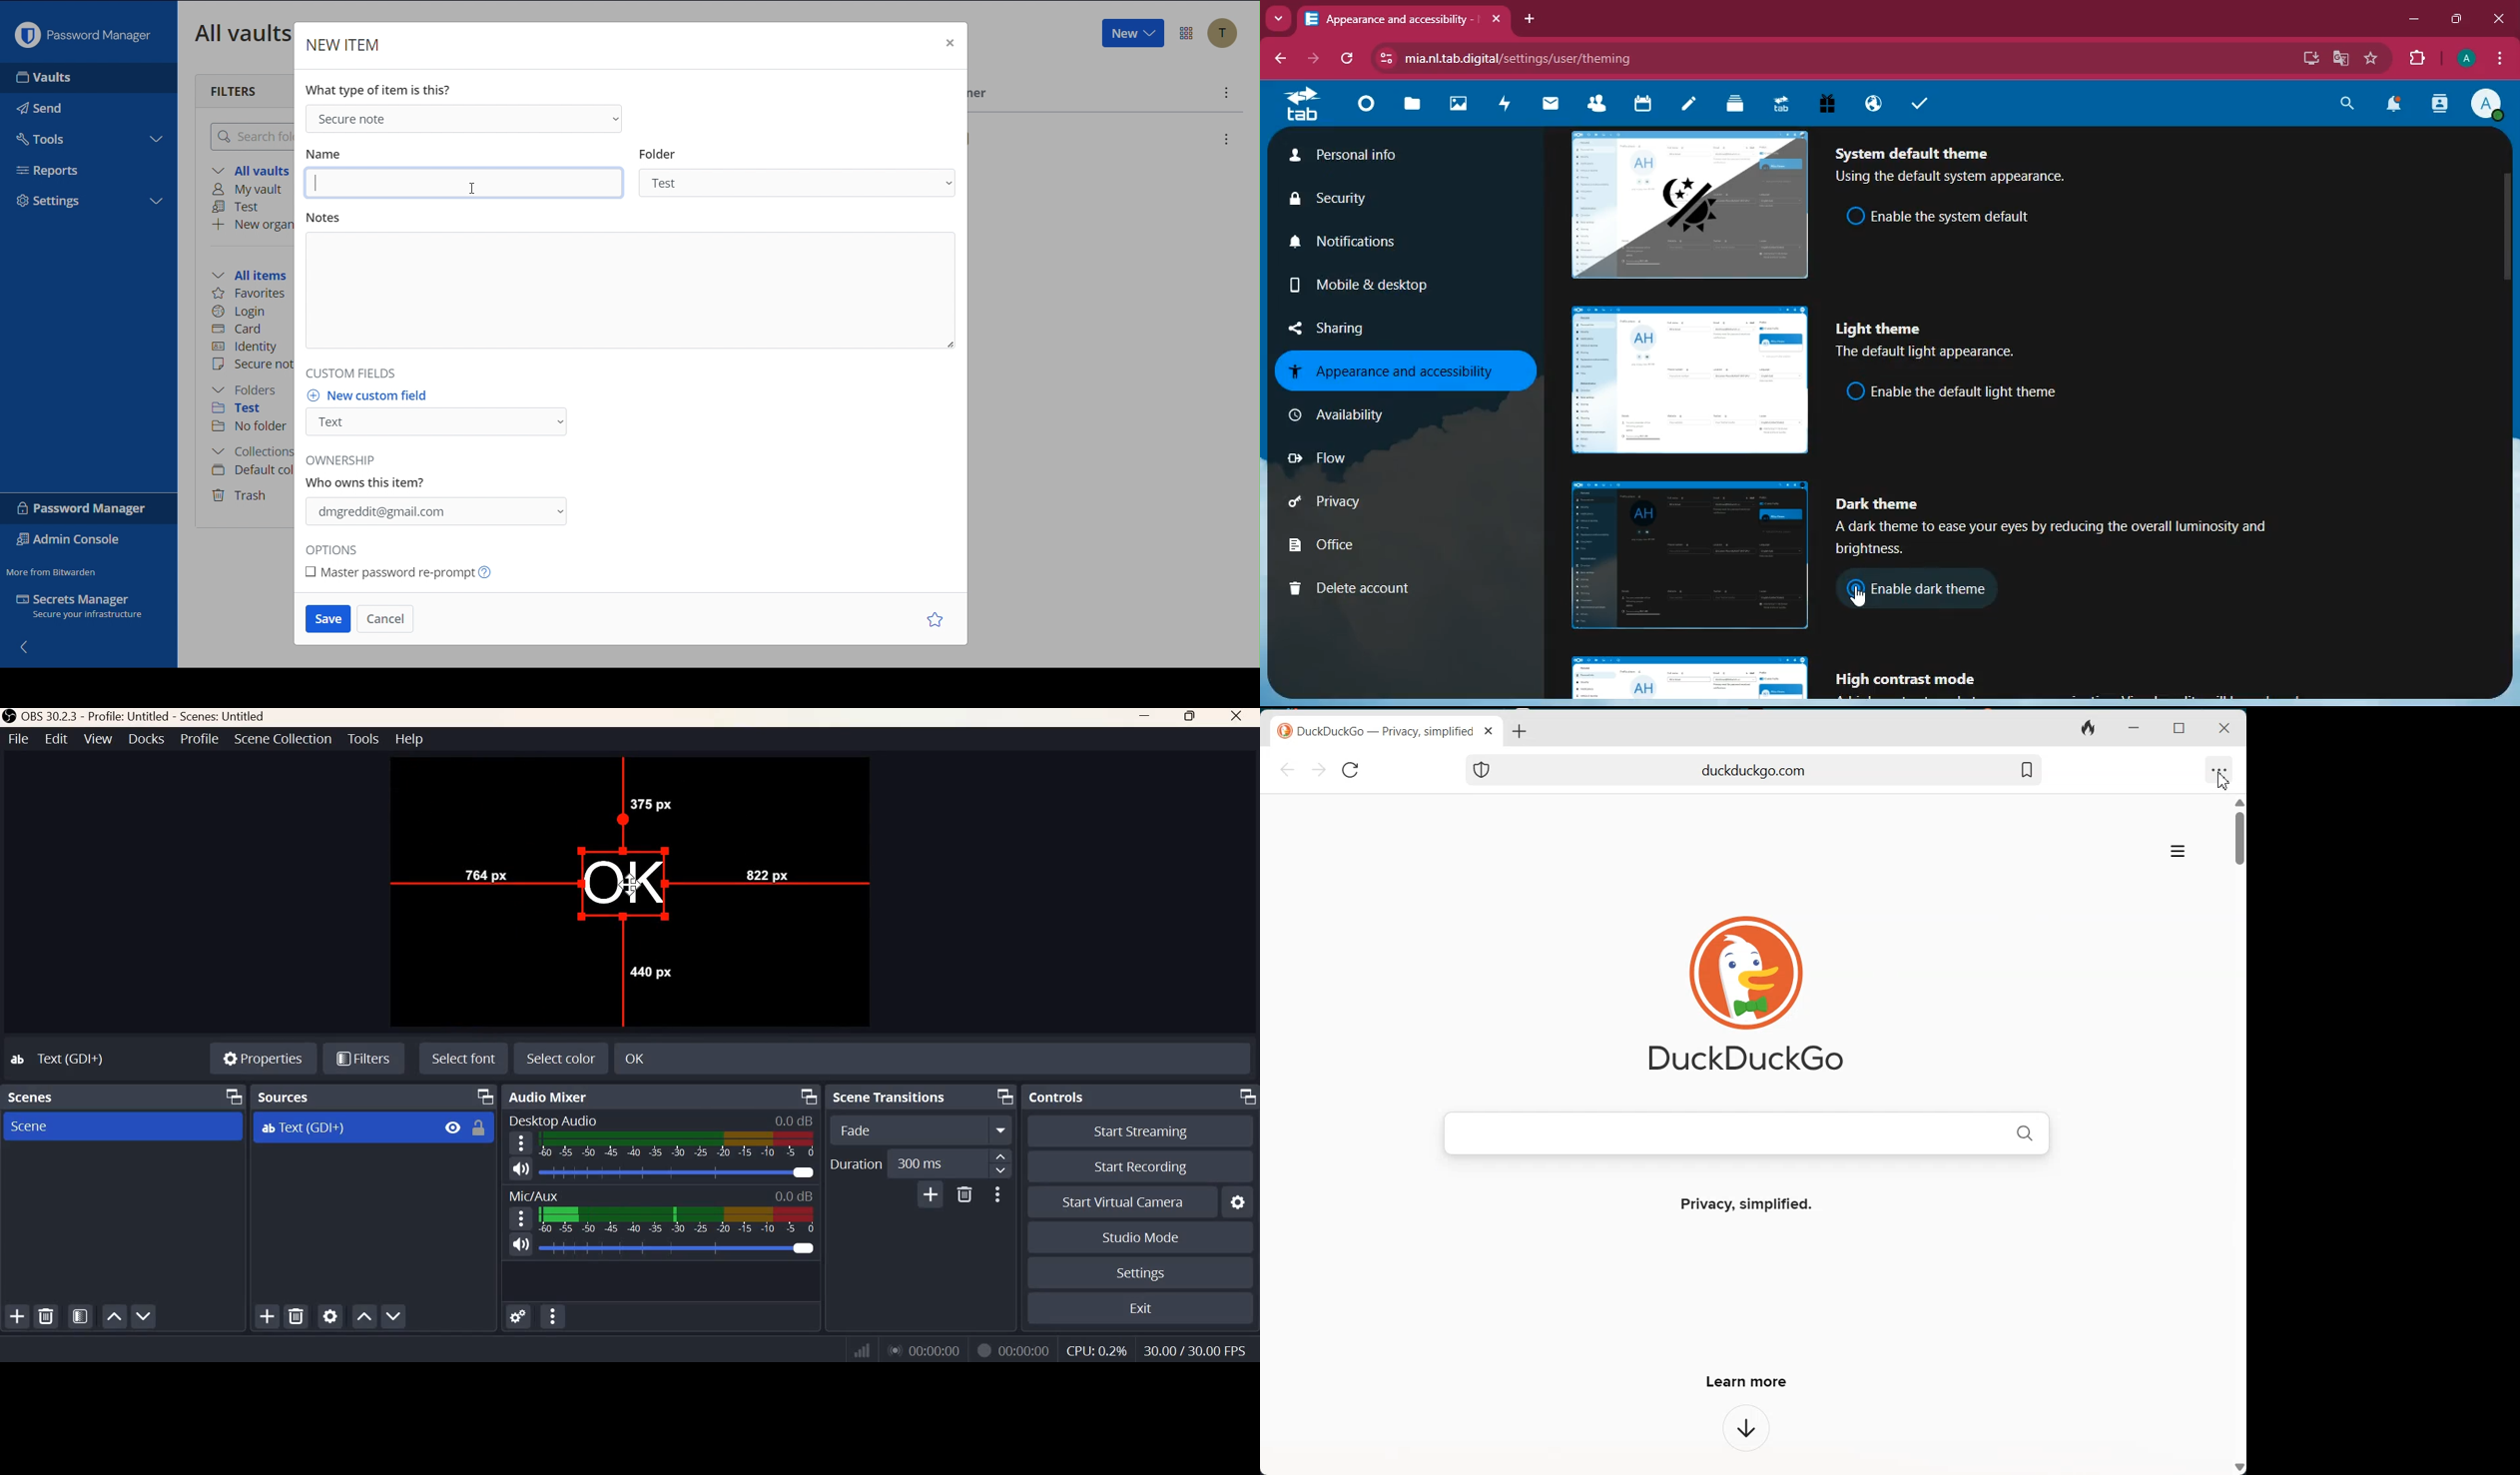 This screenshot has width=2520, height=1484. Describe the element at coordinates (2501, 59) in the screenshot. I see `menu` at that location.